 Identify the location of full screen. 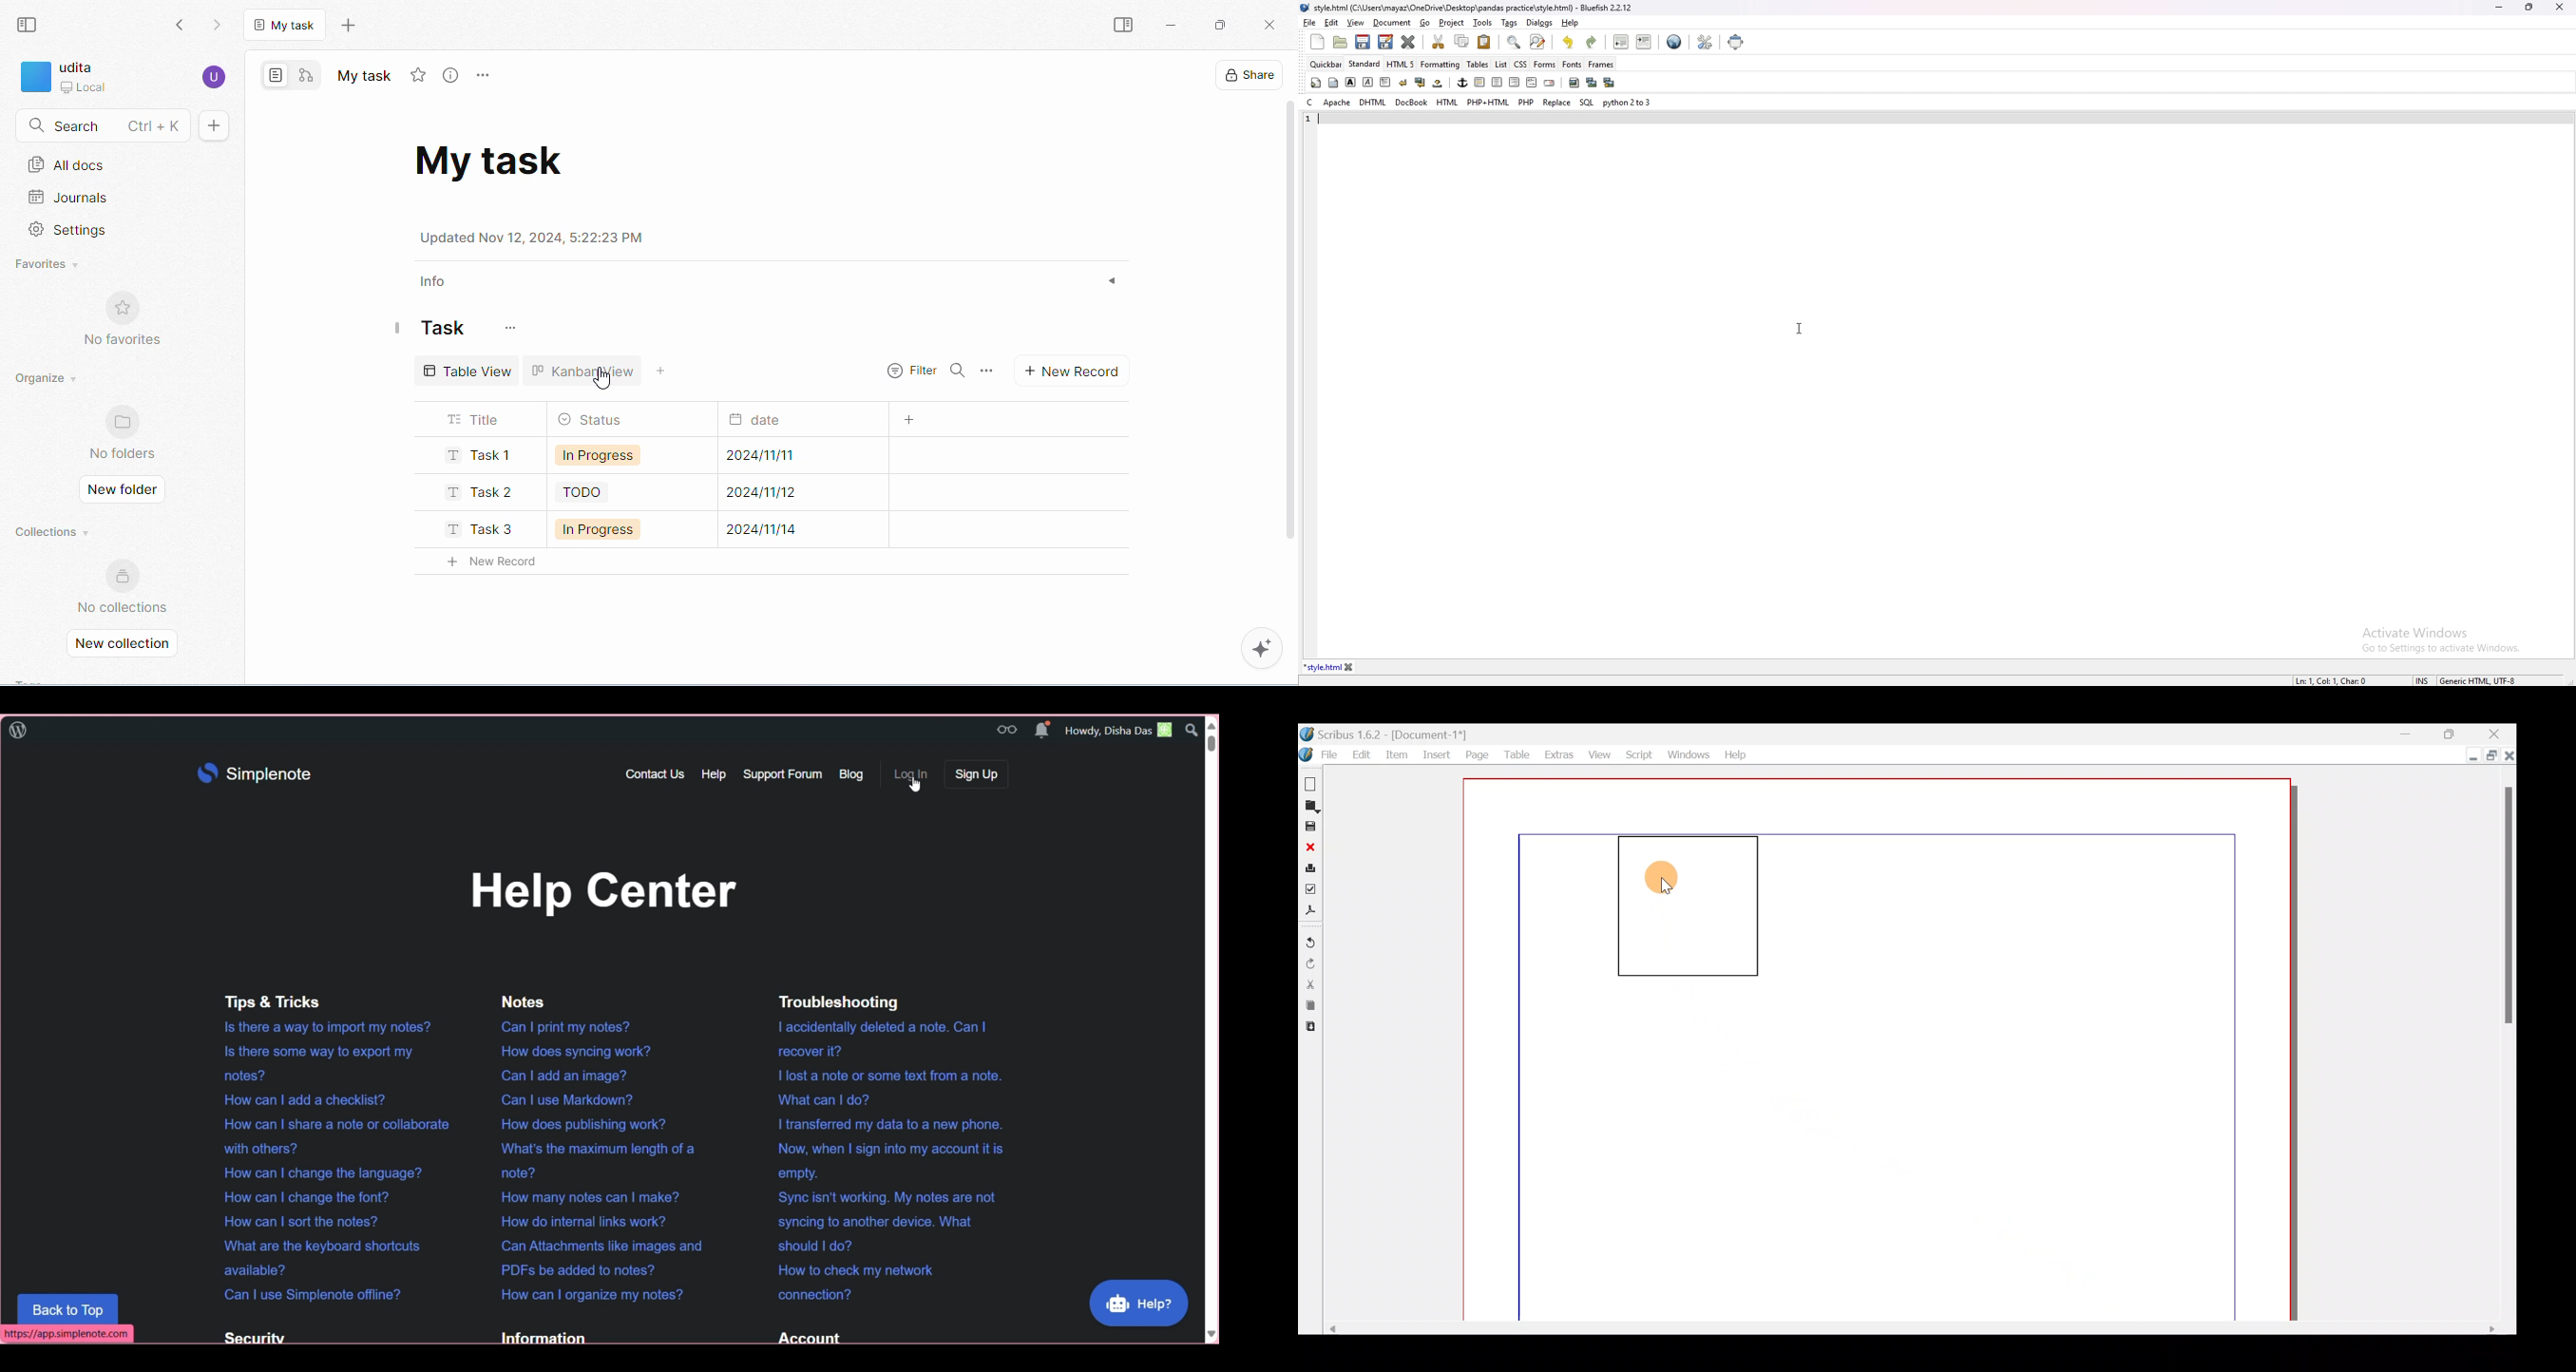
(1738, 41).